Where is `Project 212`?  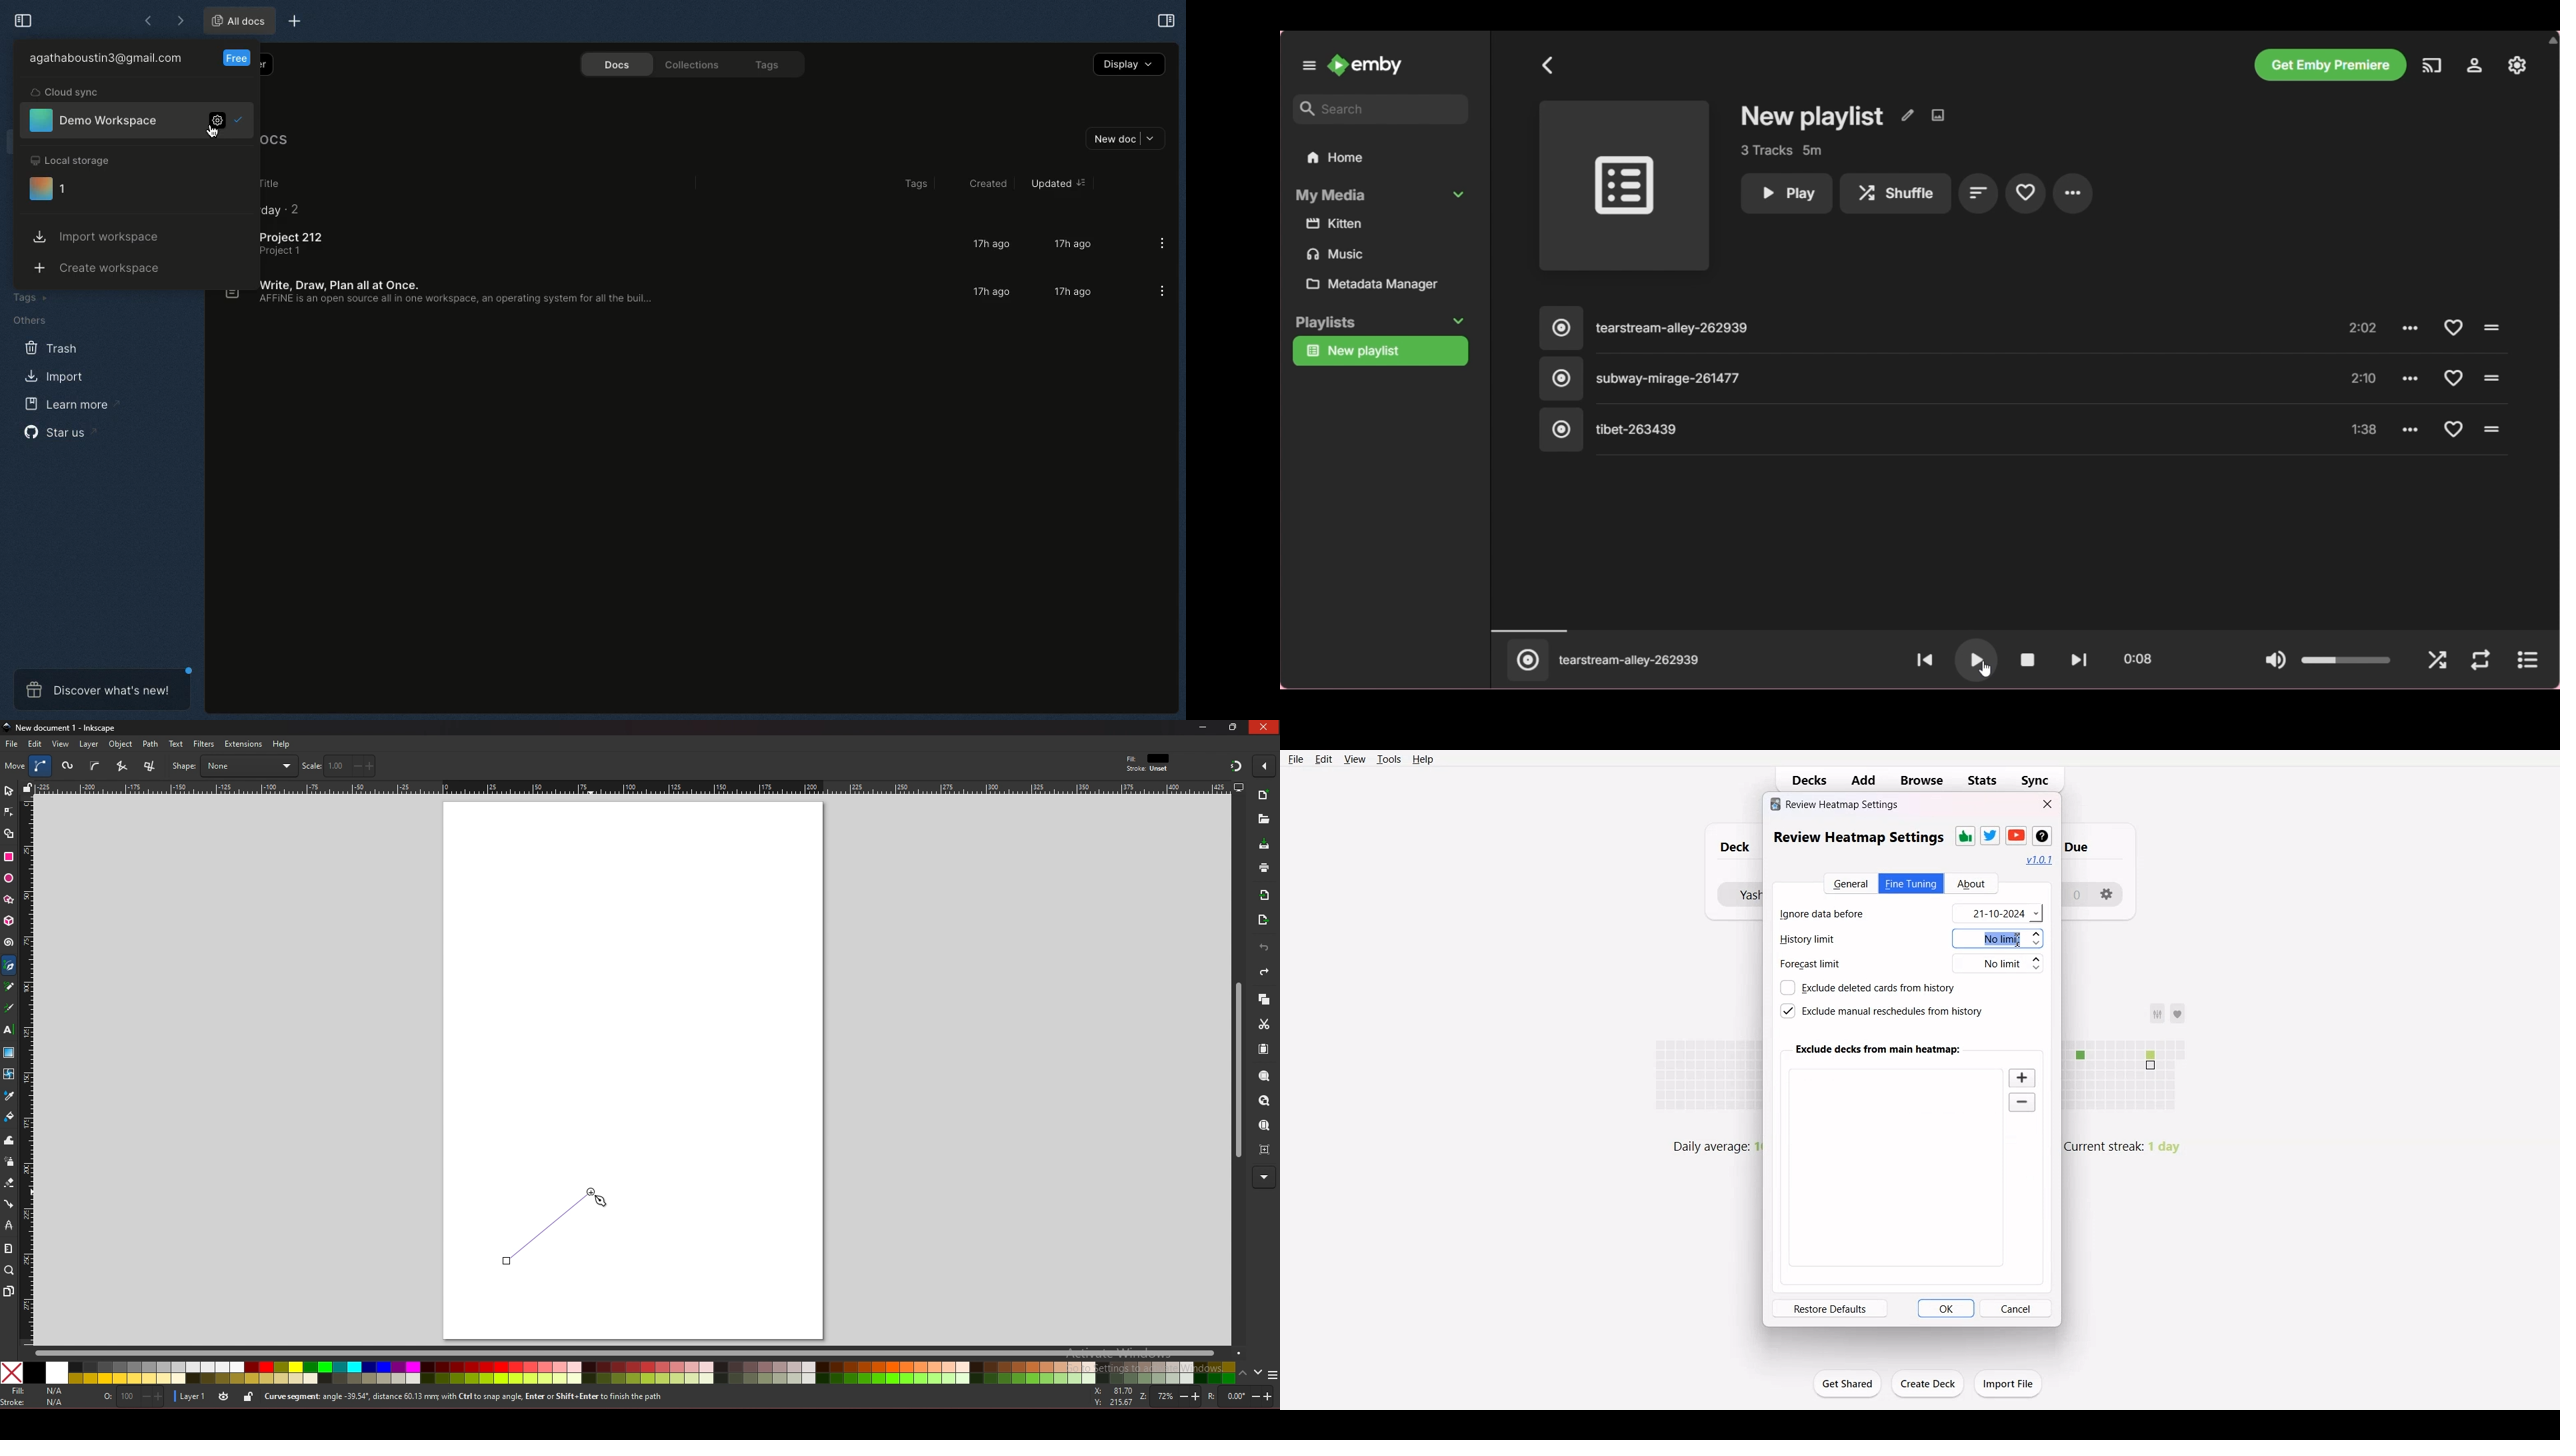
Project 212 is located at coordinates (294, 245).